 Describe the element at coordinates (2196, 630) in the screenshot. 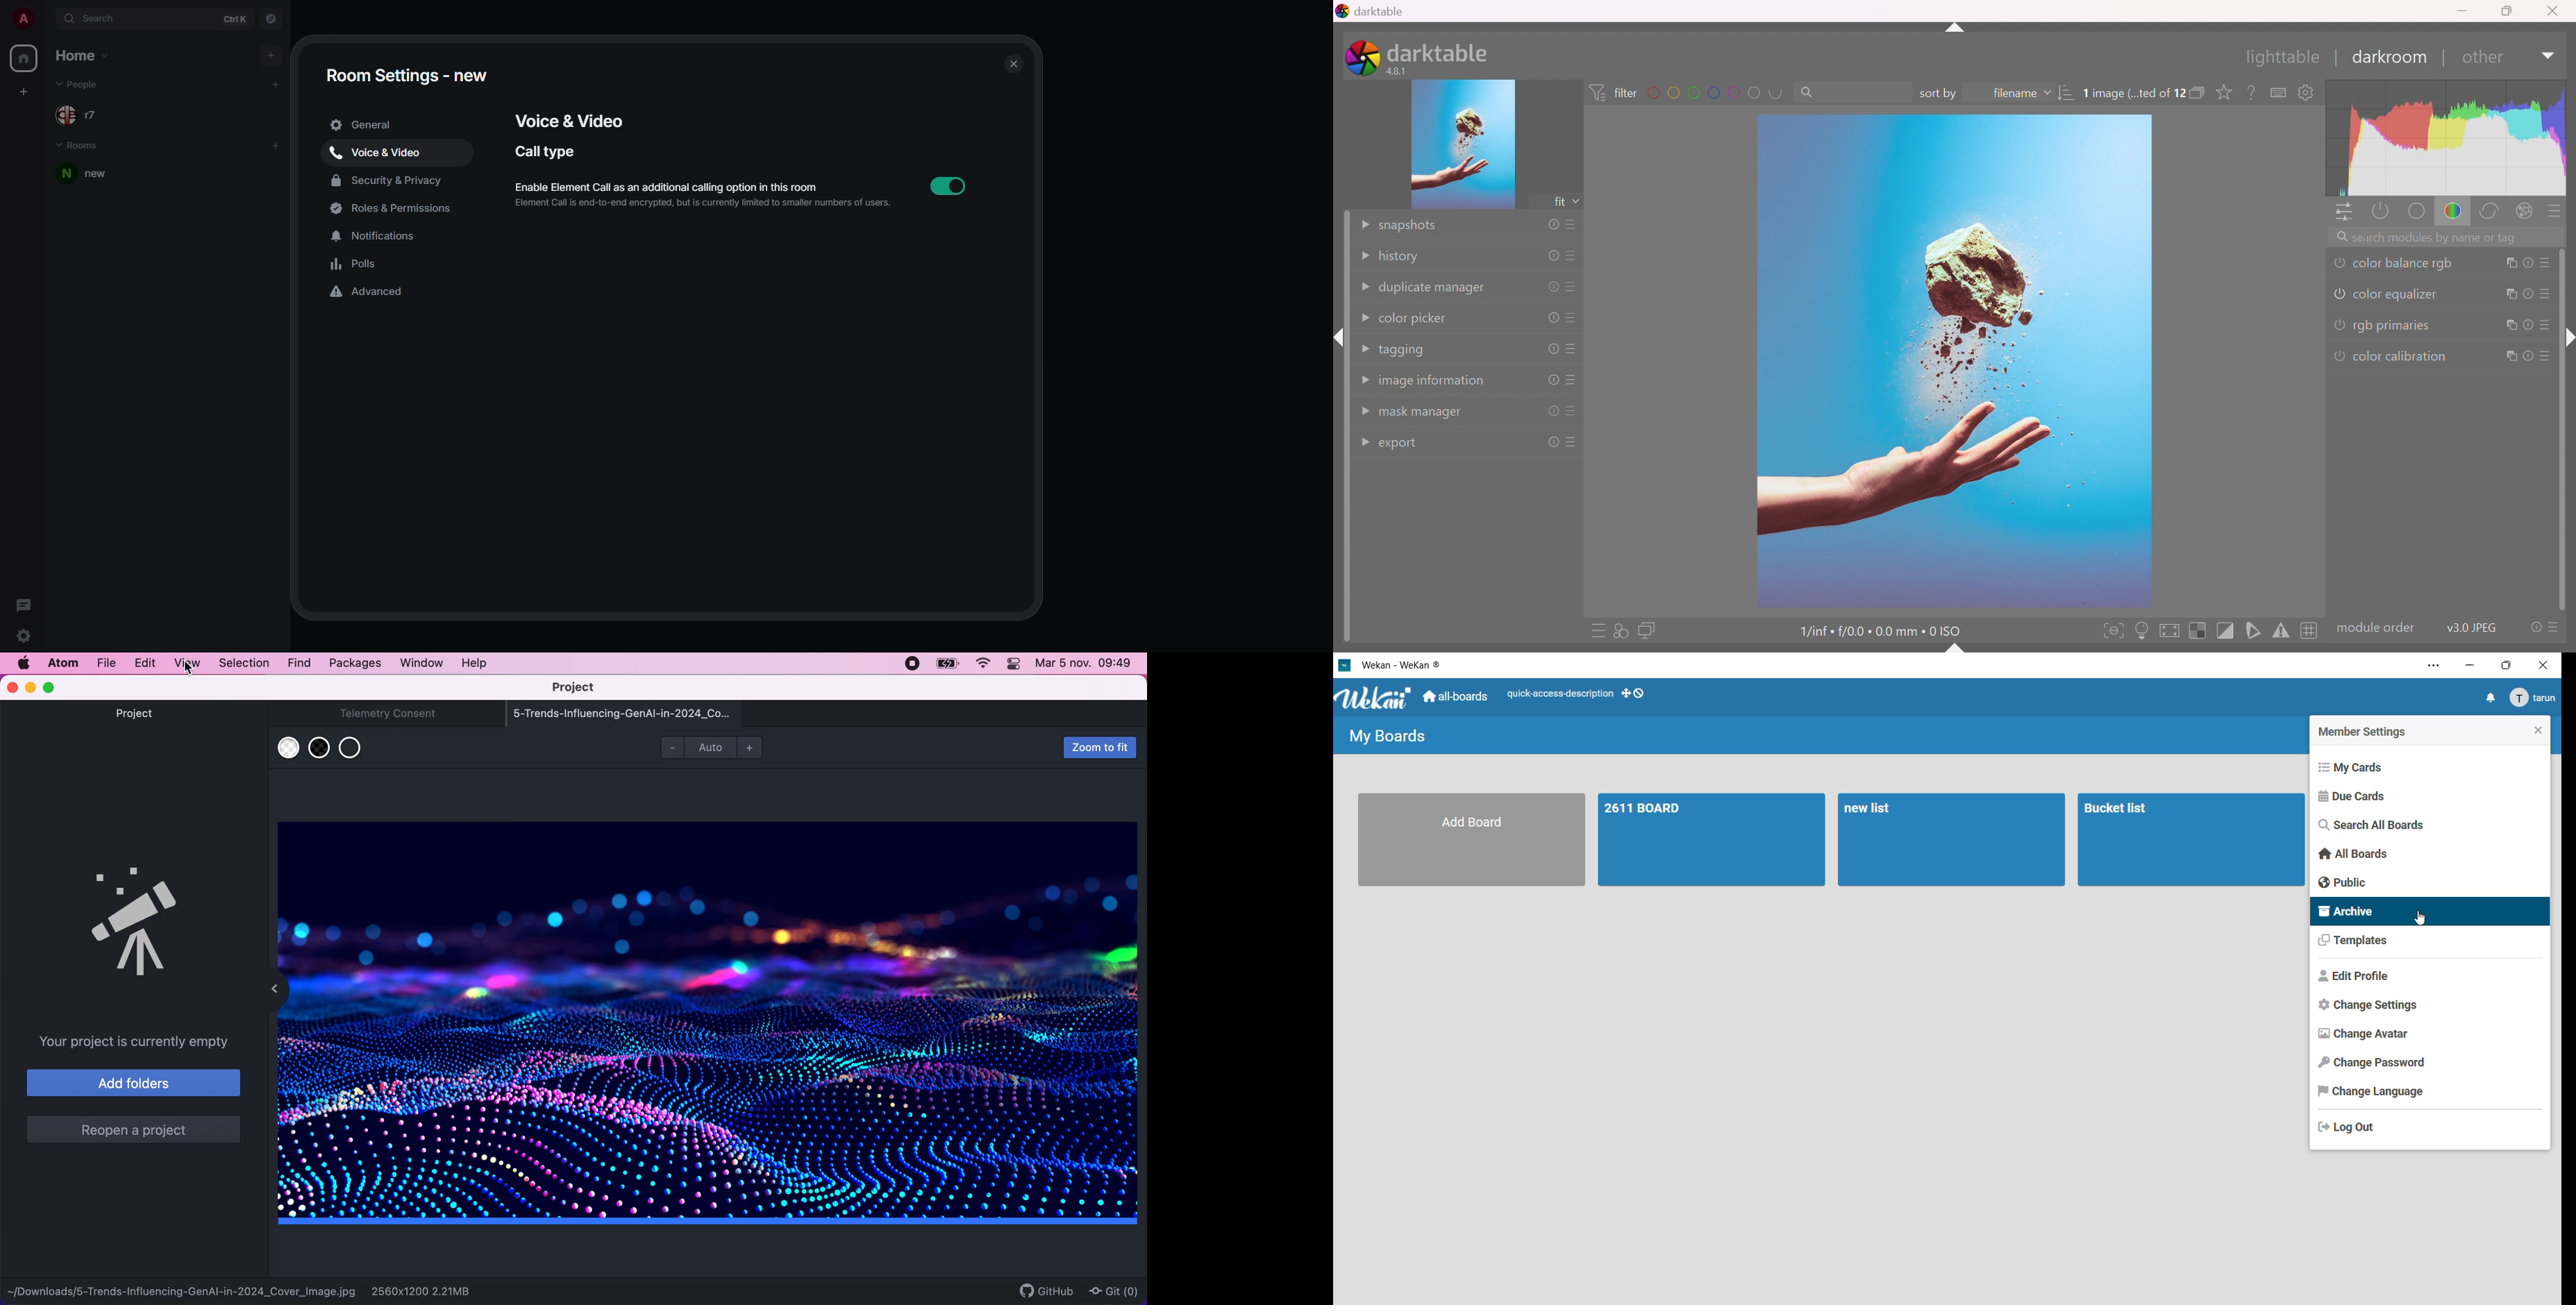

I see `toggle indication of raw overexposure` at that location.